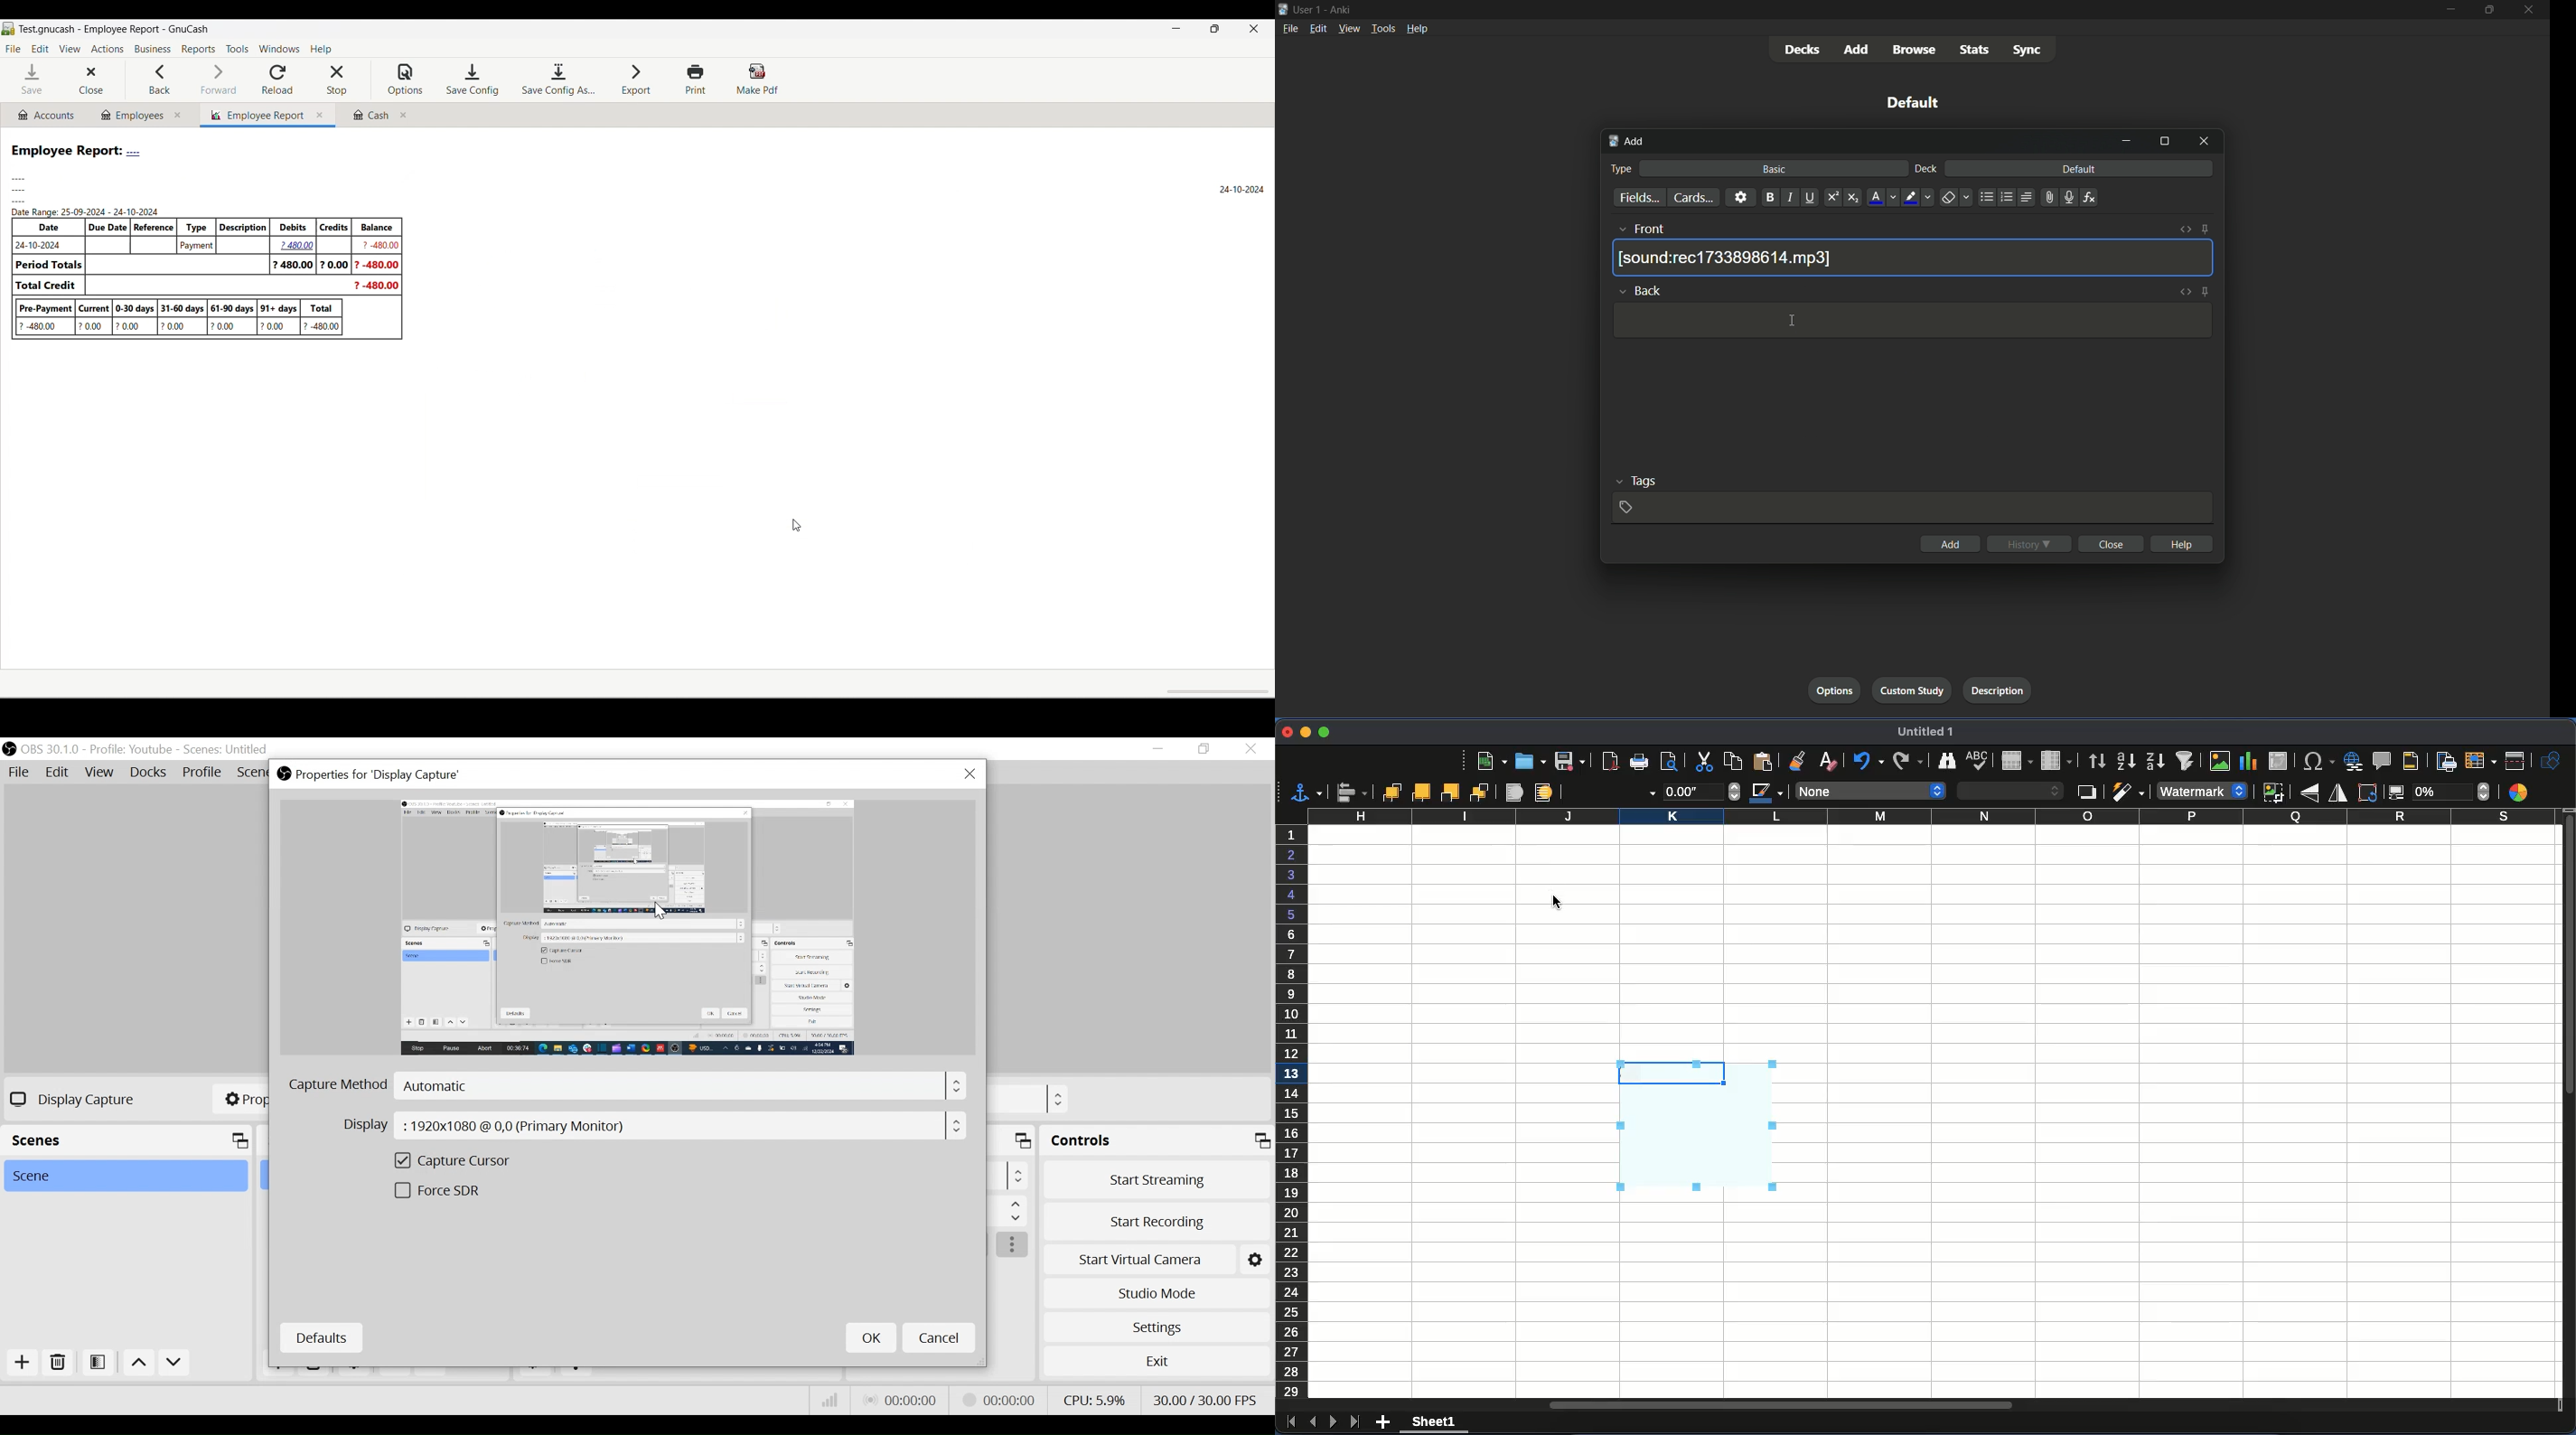  Describe the element at coordinates (1312, 1421) in the screenshot. I see `previous sheet` at that location.